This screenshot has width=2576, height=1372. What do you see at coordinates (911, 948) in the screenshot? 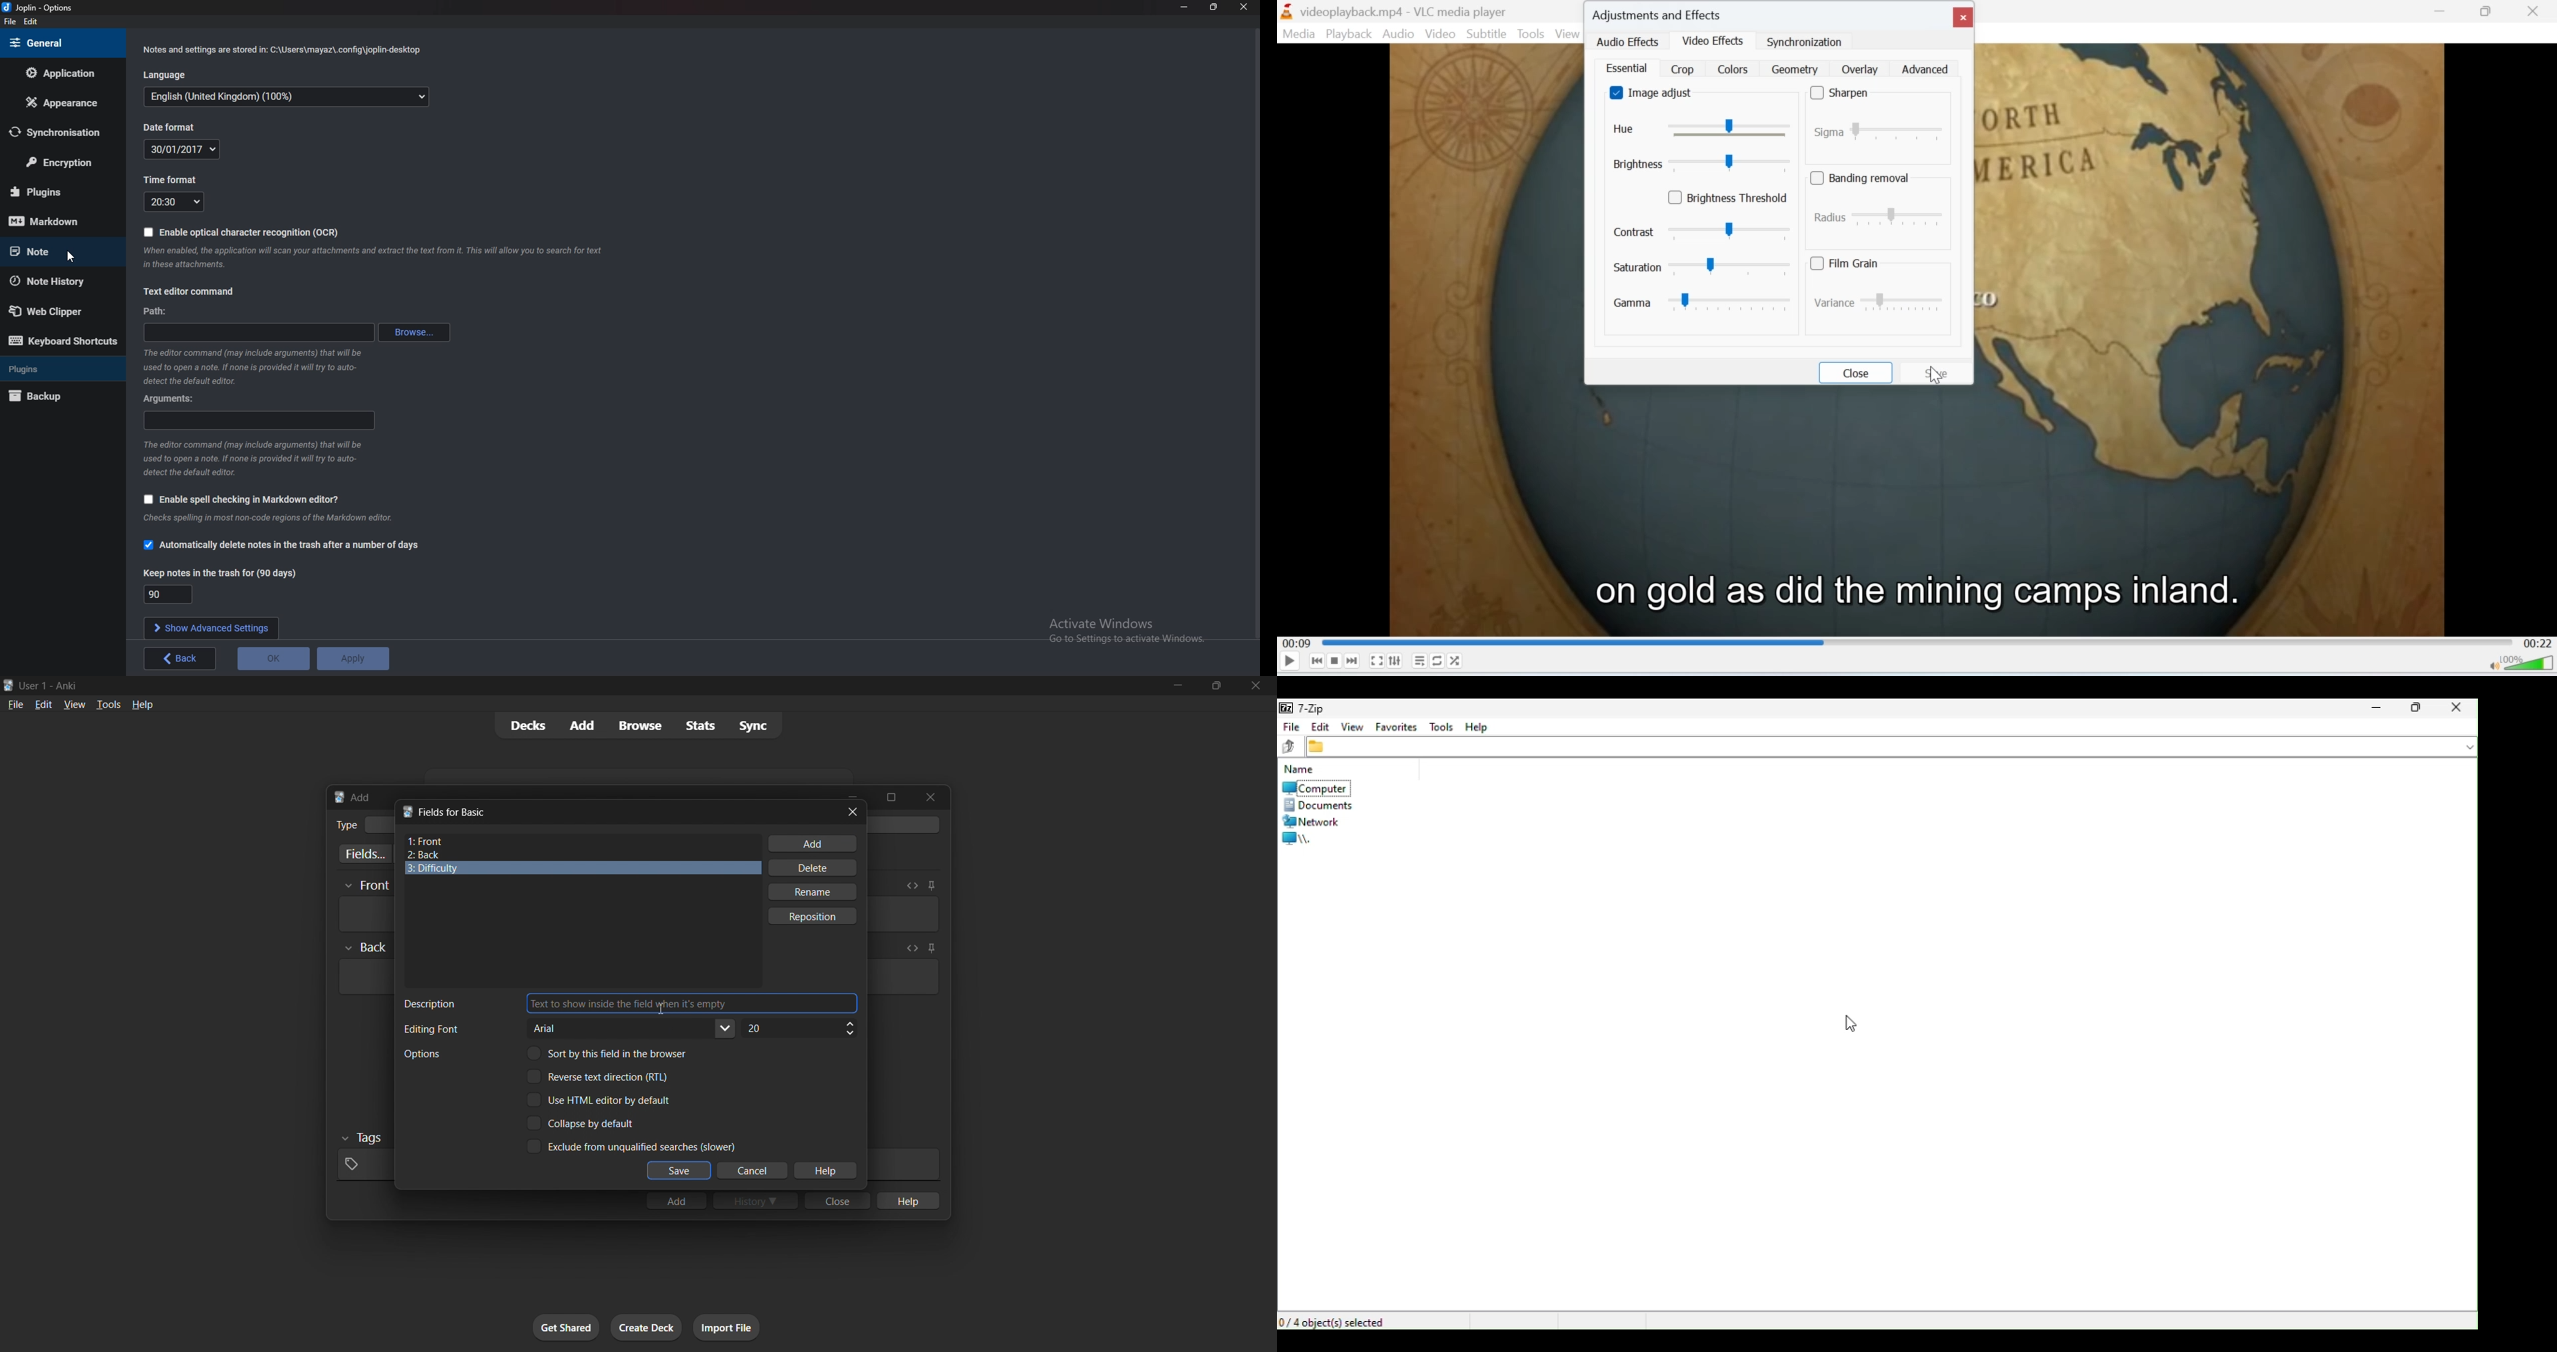
I see `Toggle HTML editor` at bounding box center [911, 948].